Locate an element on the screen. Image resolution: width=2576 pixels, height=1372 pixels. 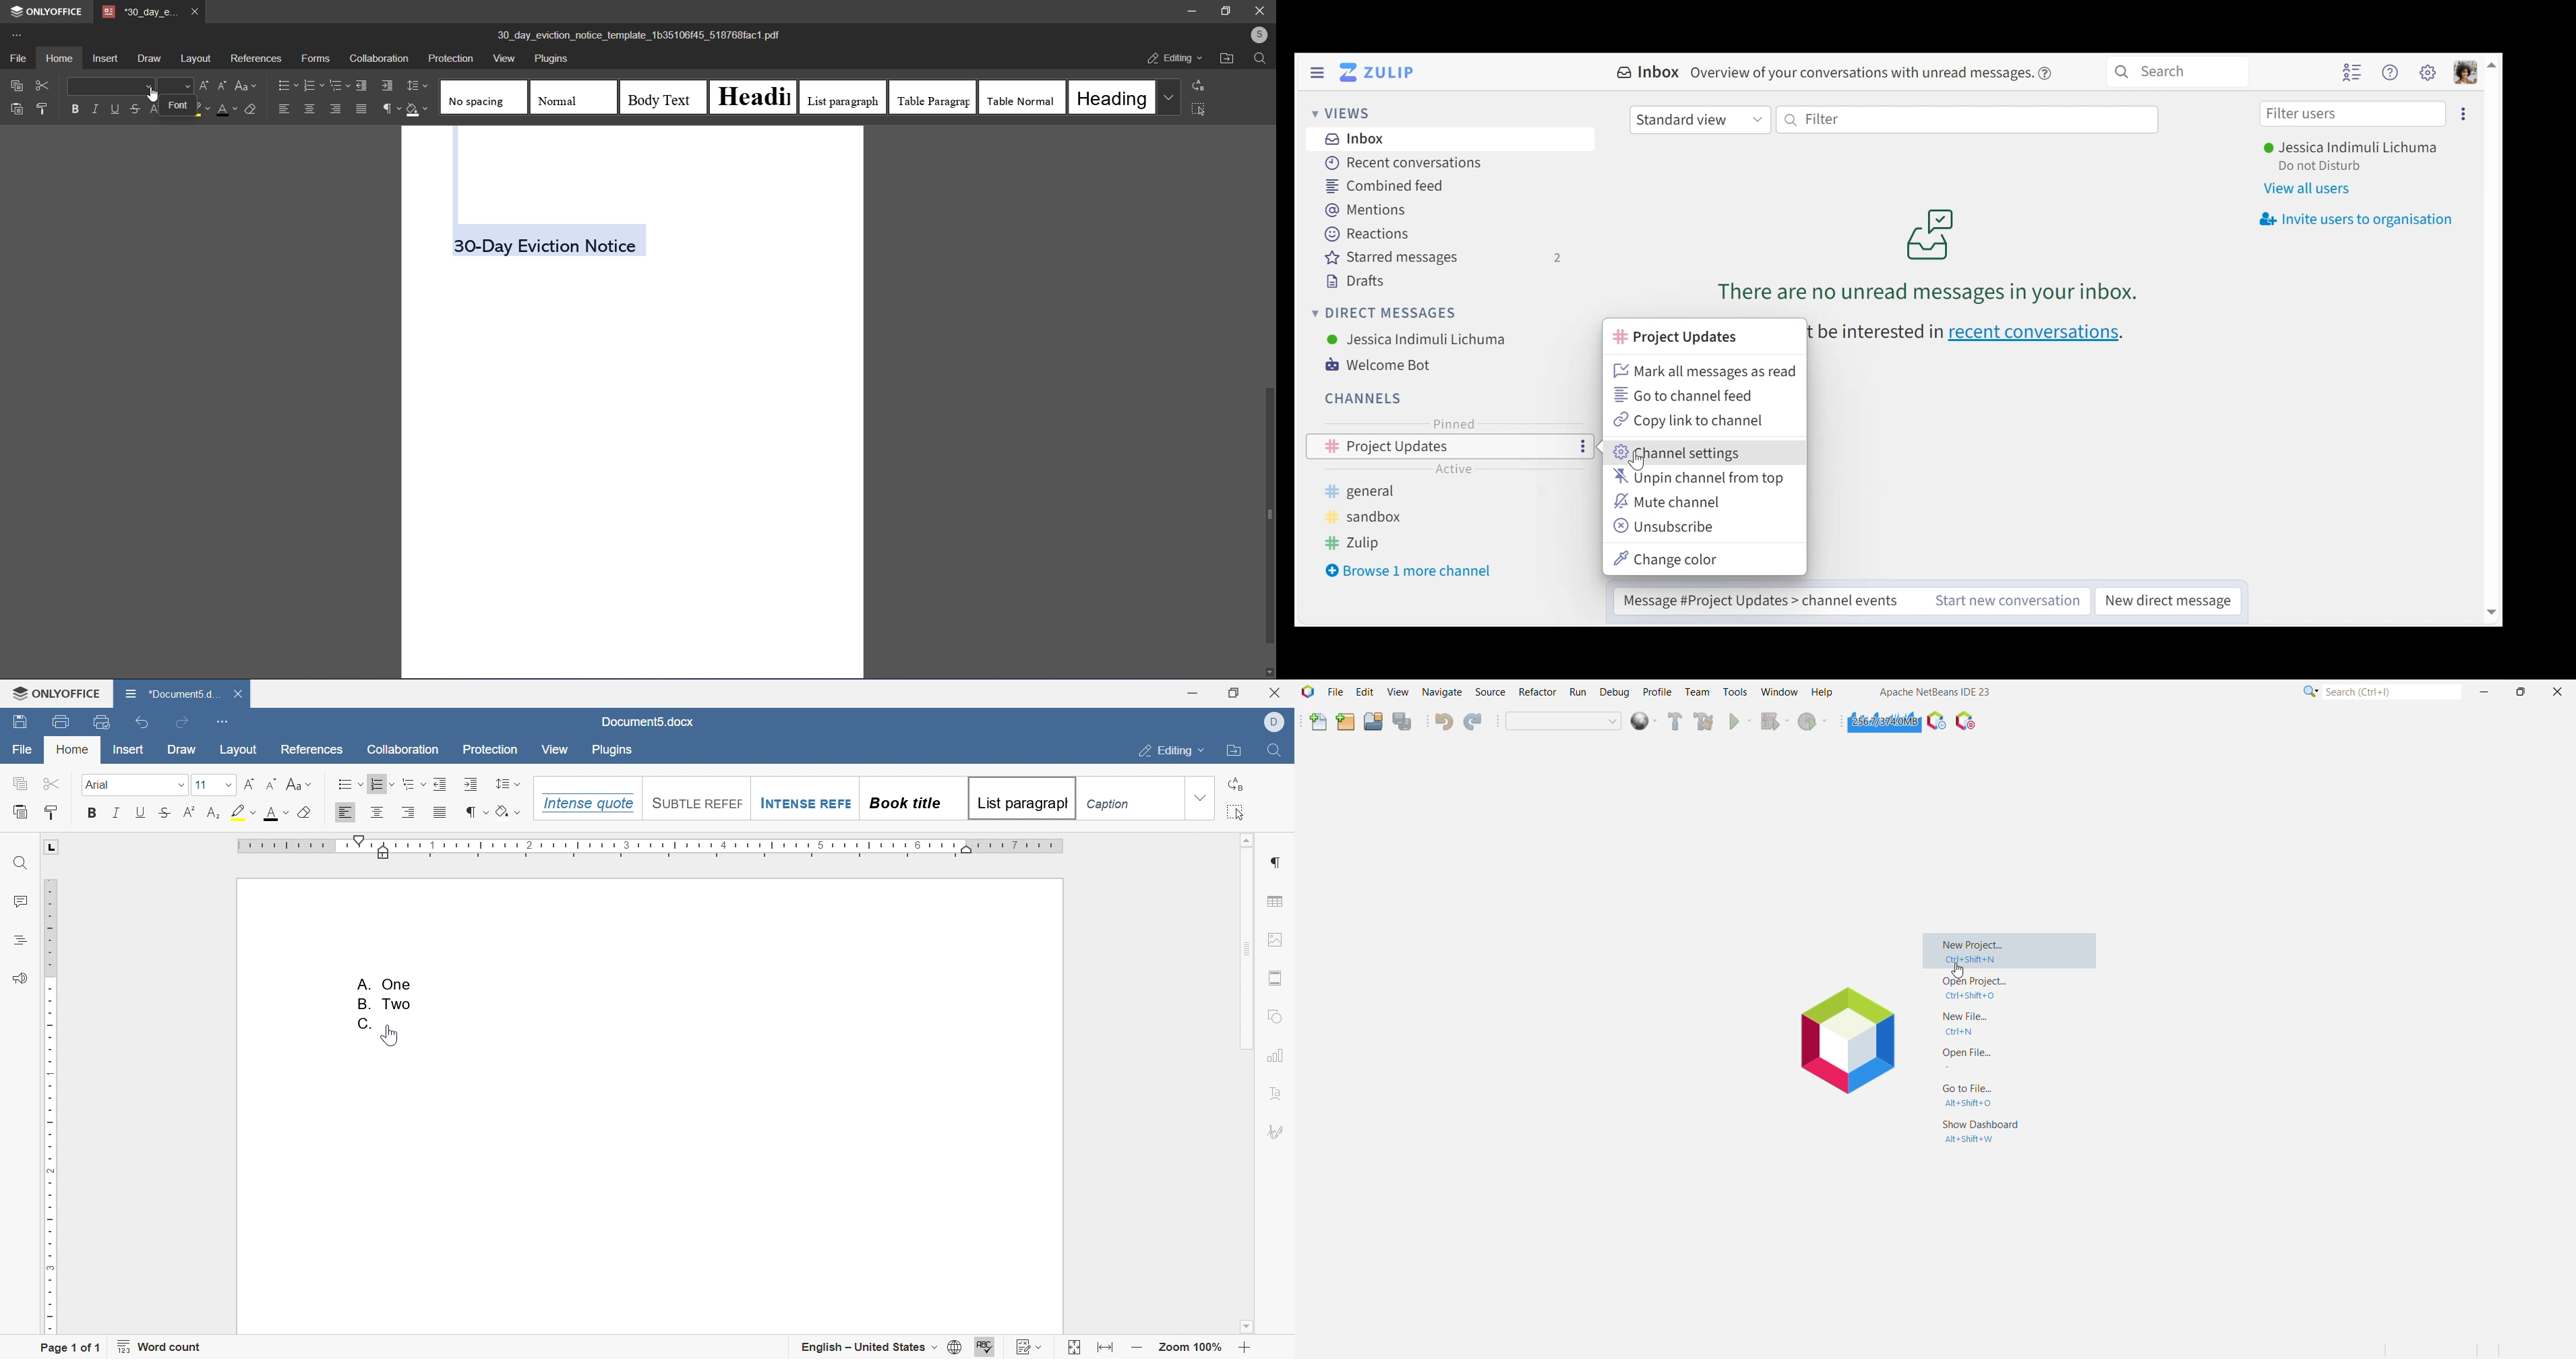
draw is located at coordinates (148, 59).